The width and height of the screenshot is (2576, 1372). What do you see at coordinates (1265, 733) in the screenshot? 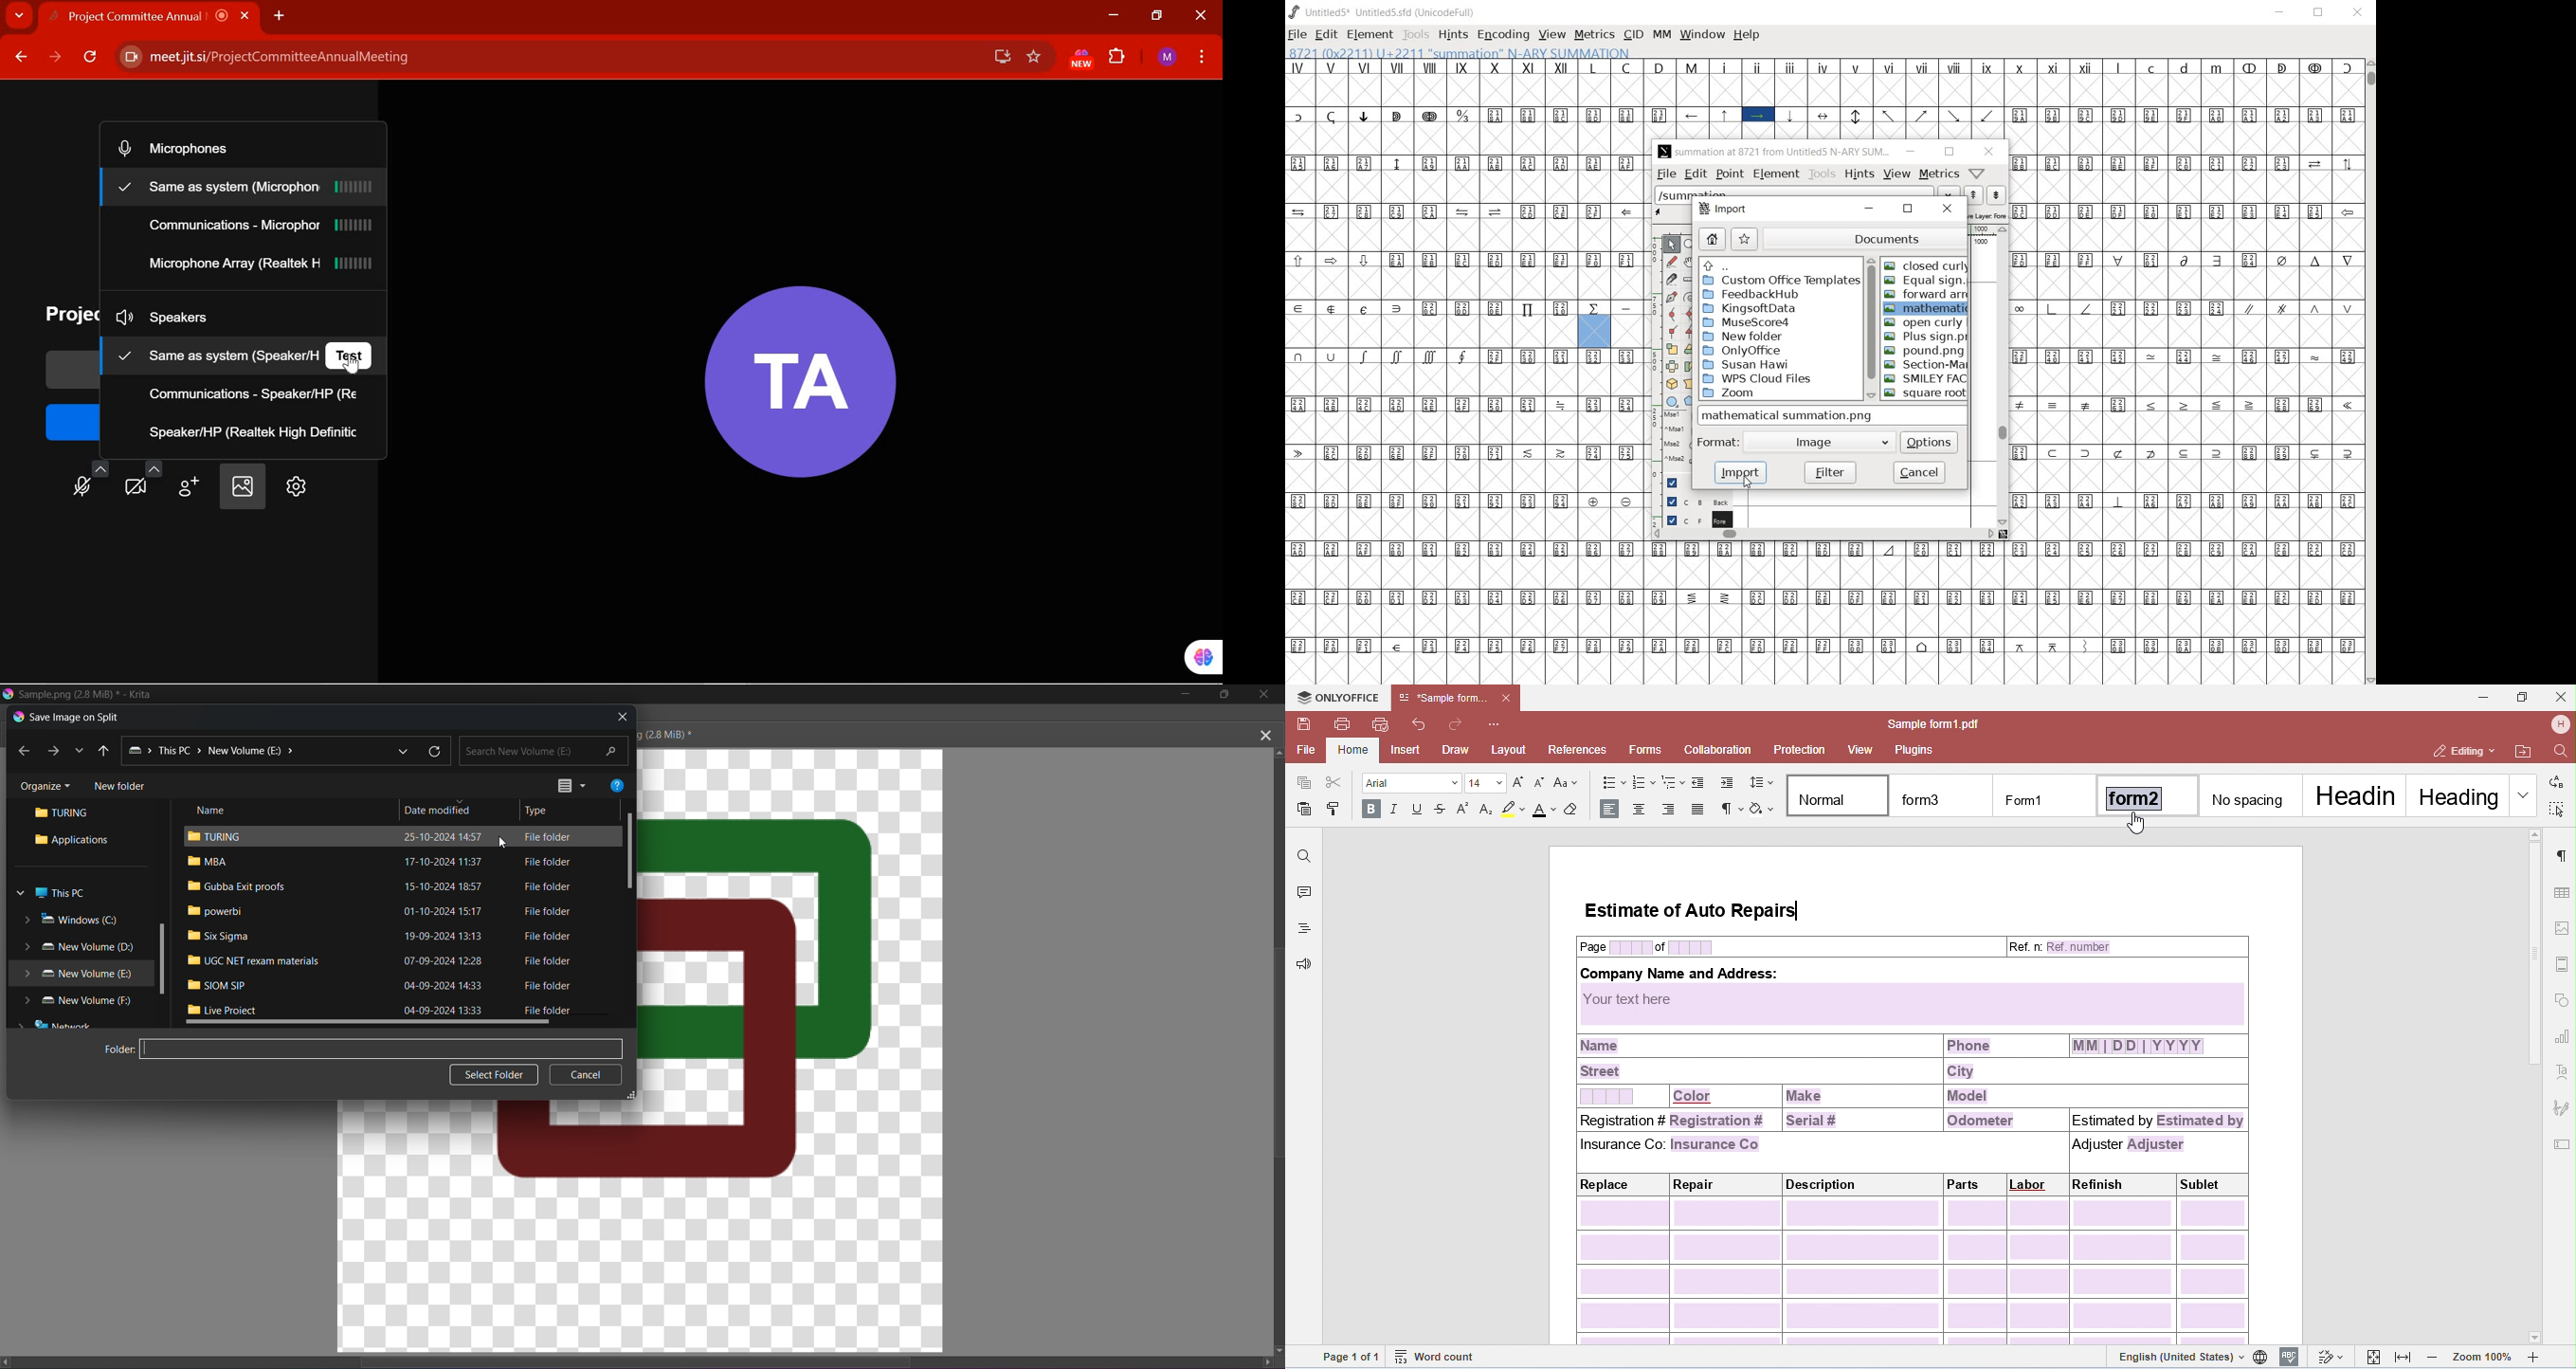
I see `Close Canvas` at bounding box center [1265, 733].